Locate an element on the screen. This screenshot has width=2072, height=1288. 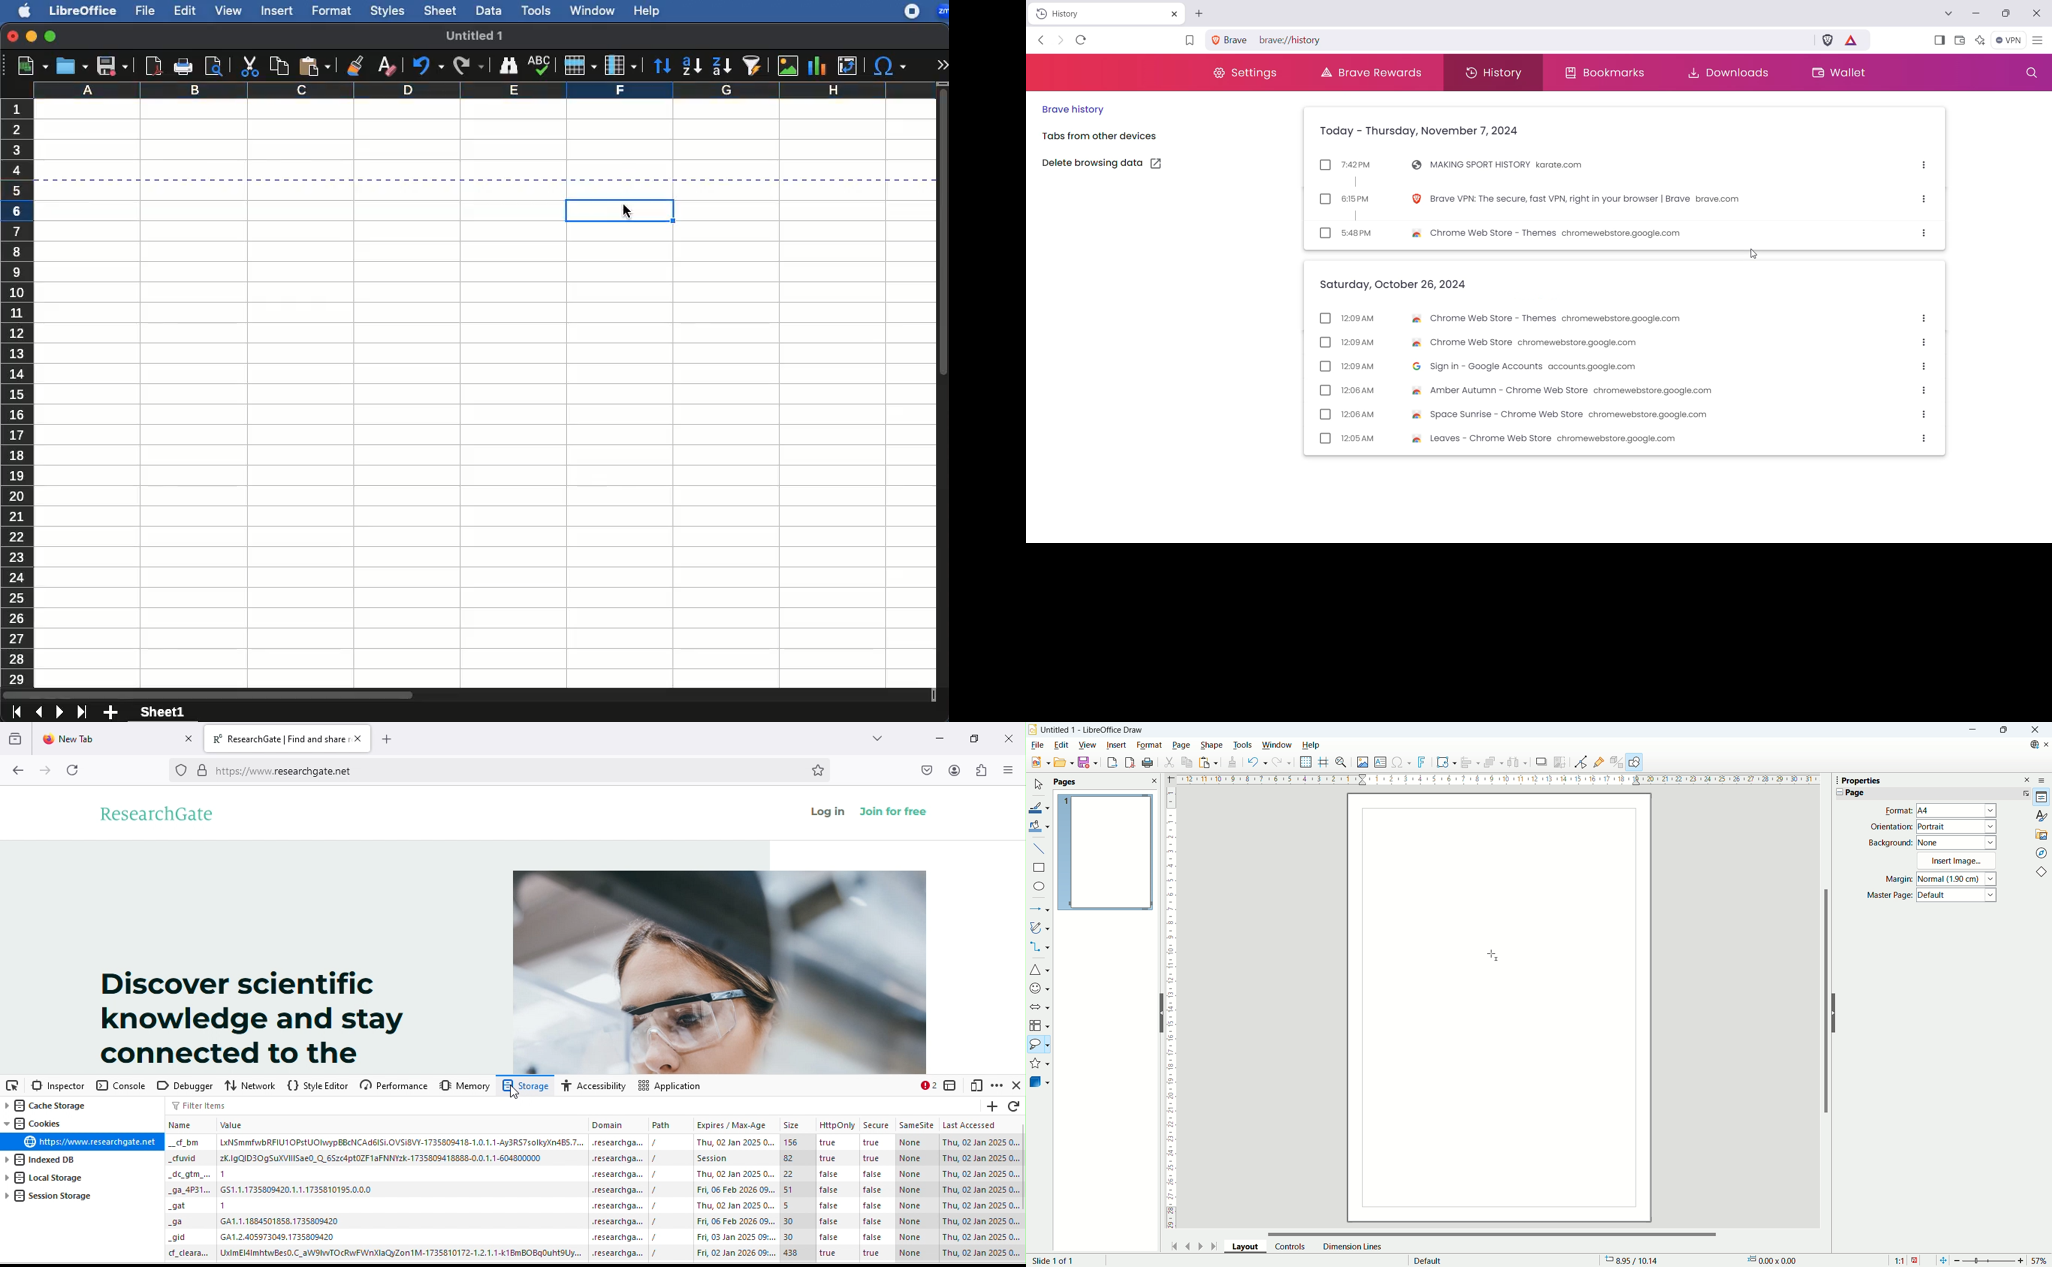
proxy is located at coordinates (180, 769).